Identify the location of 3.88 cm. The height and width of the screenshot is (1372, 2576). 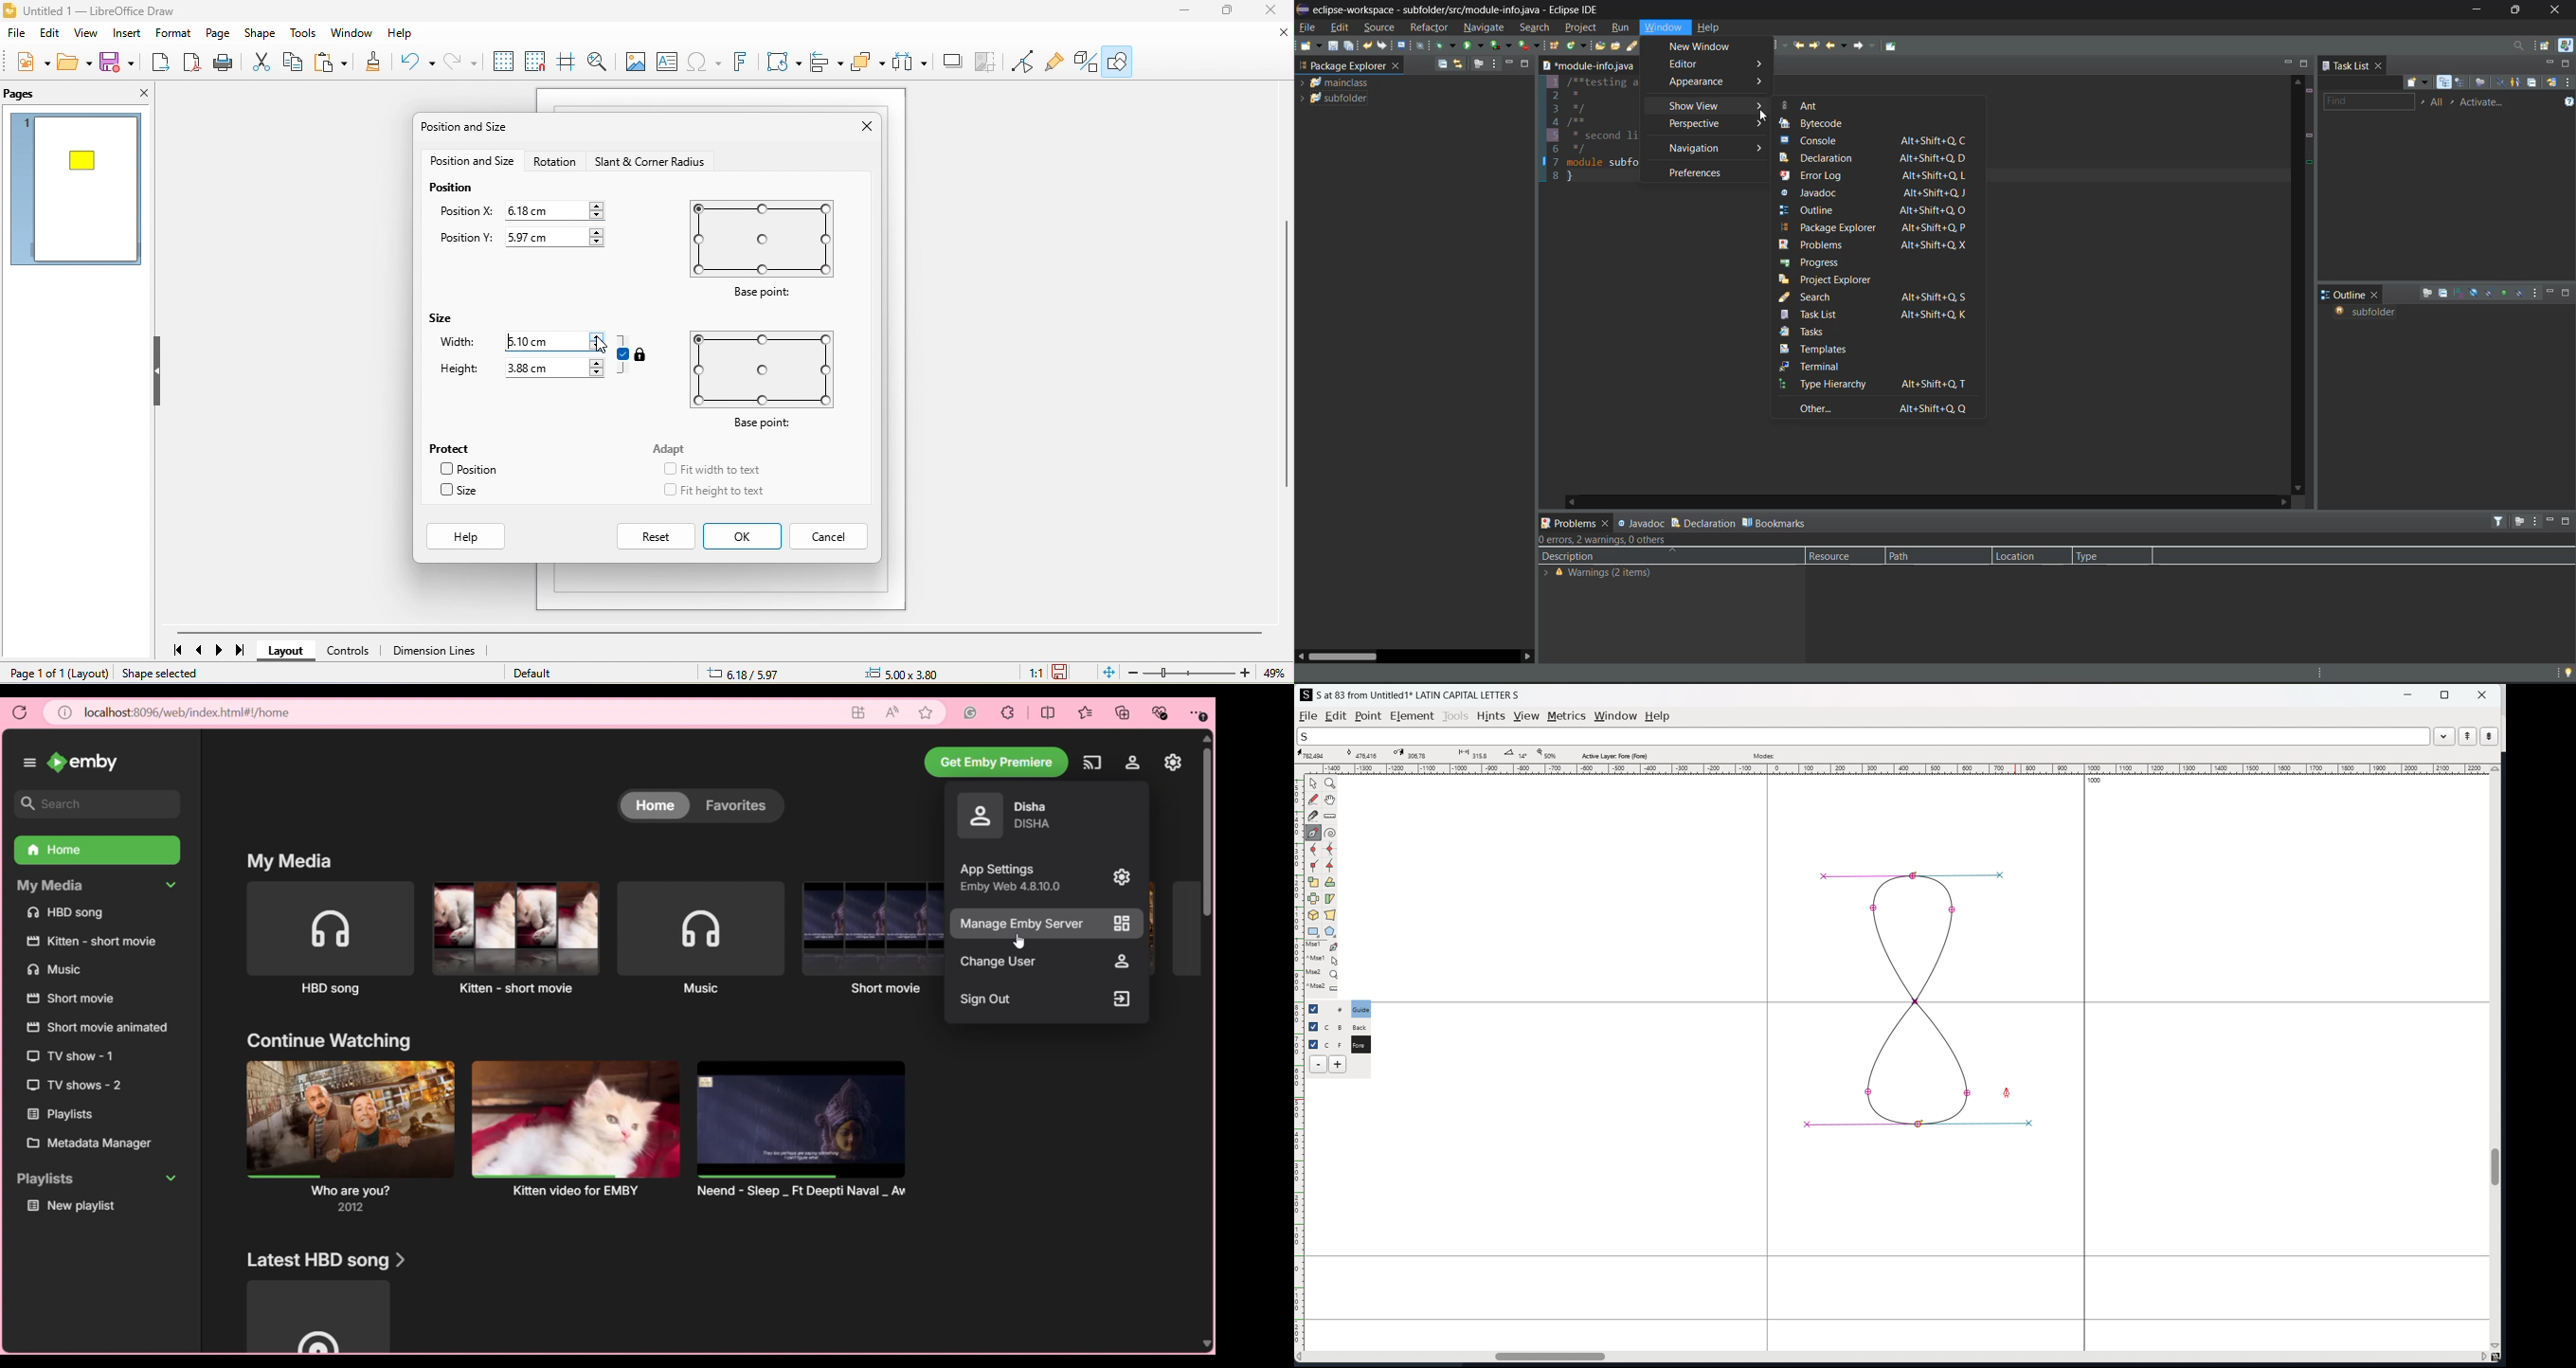
(554, 369).